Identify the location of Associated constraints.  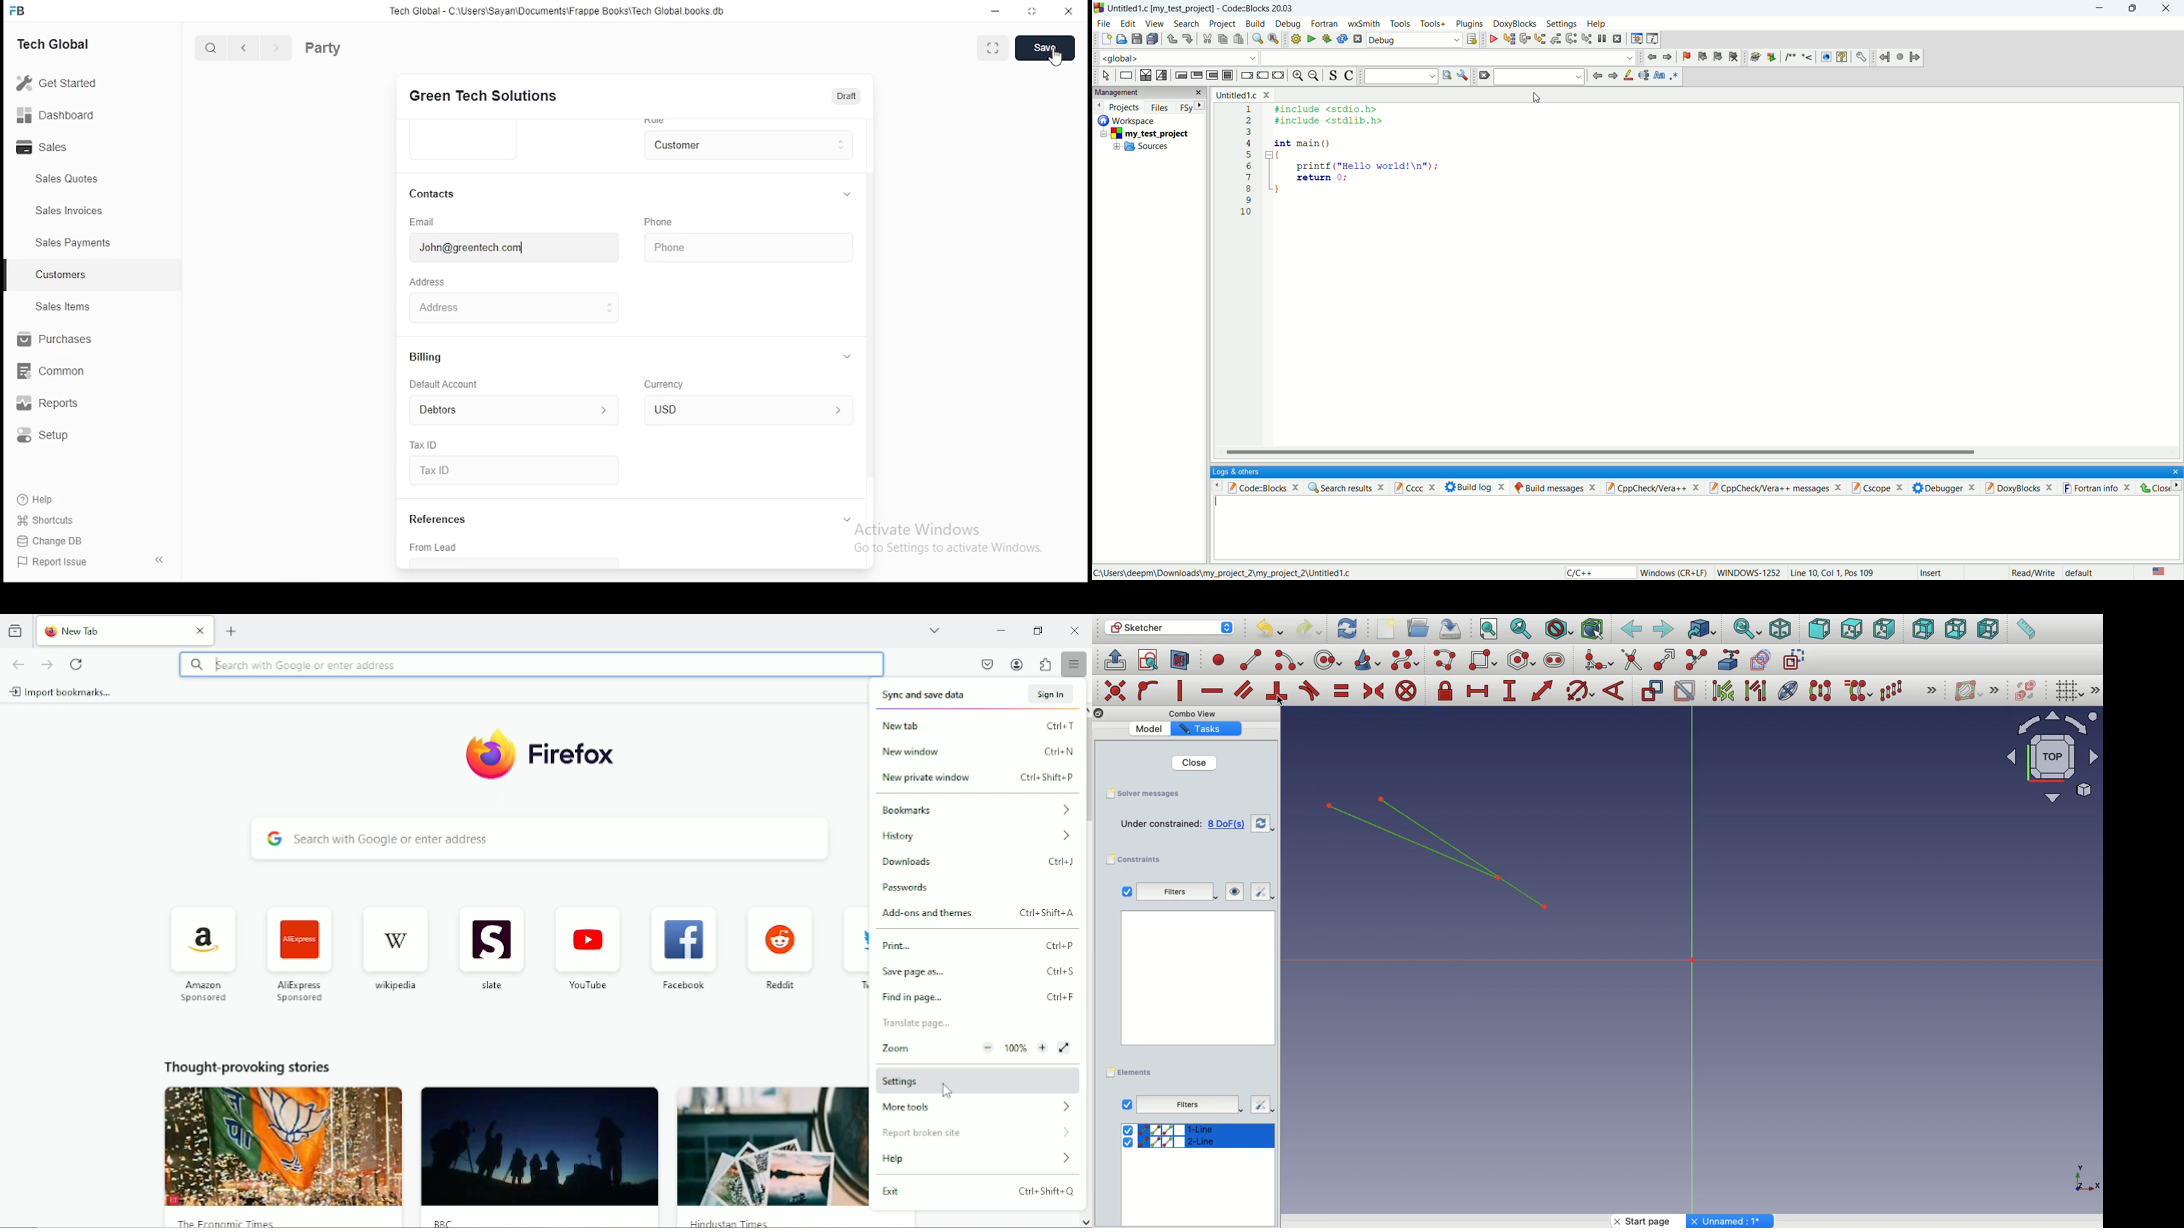
(1726, 691).